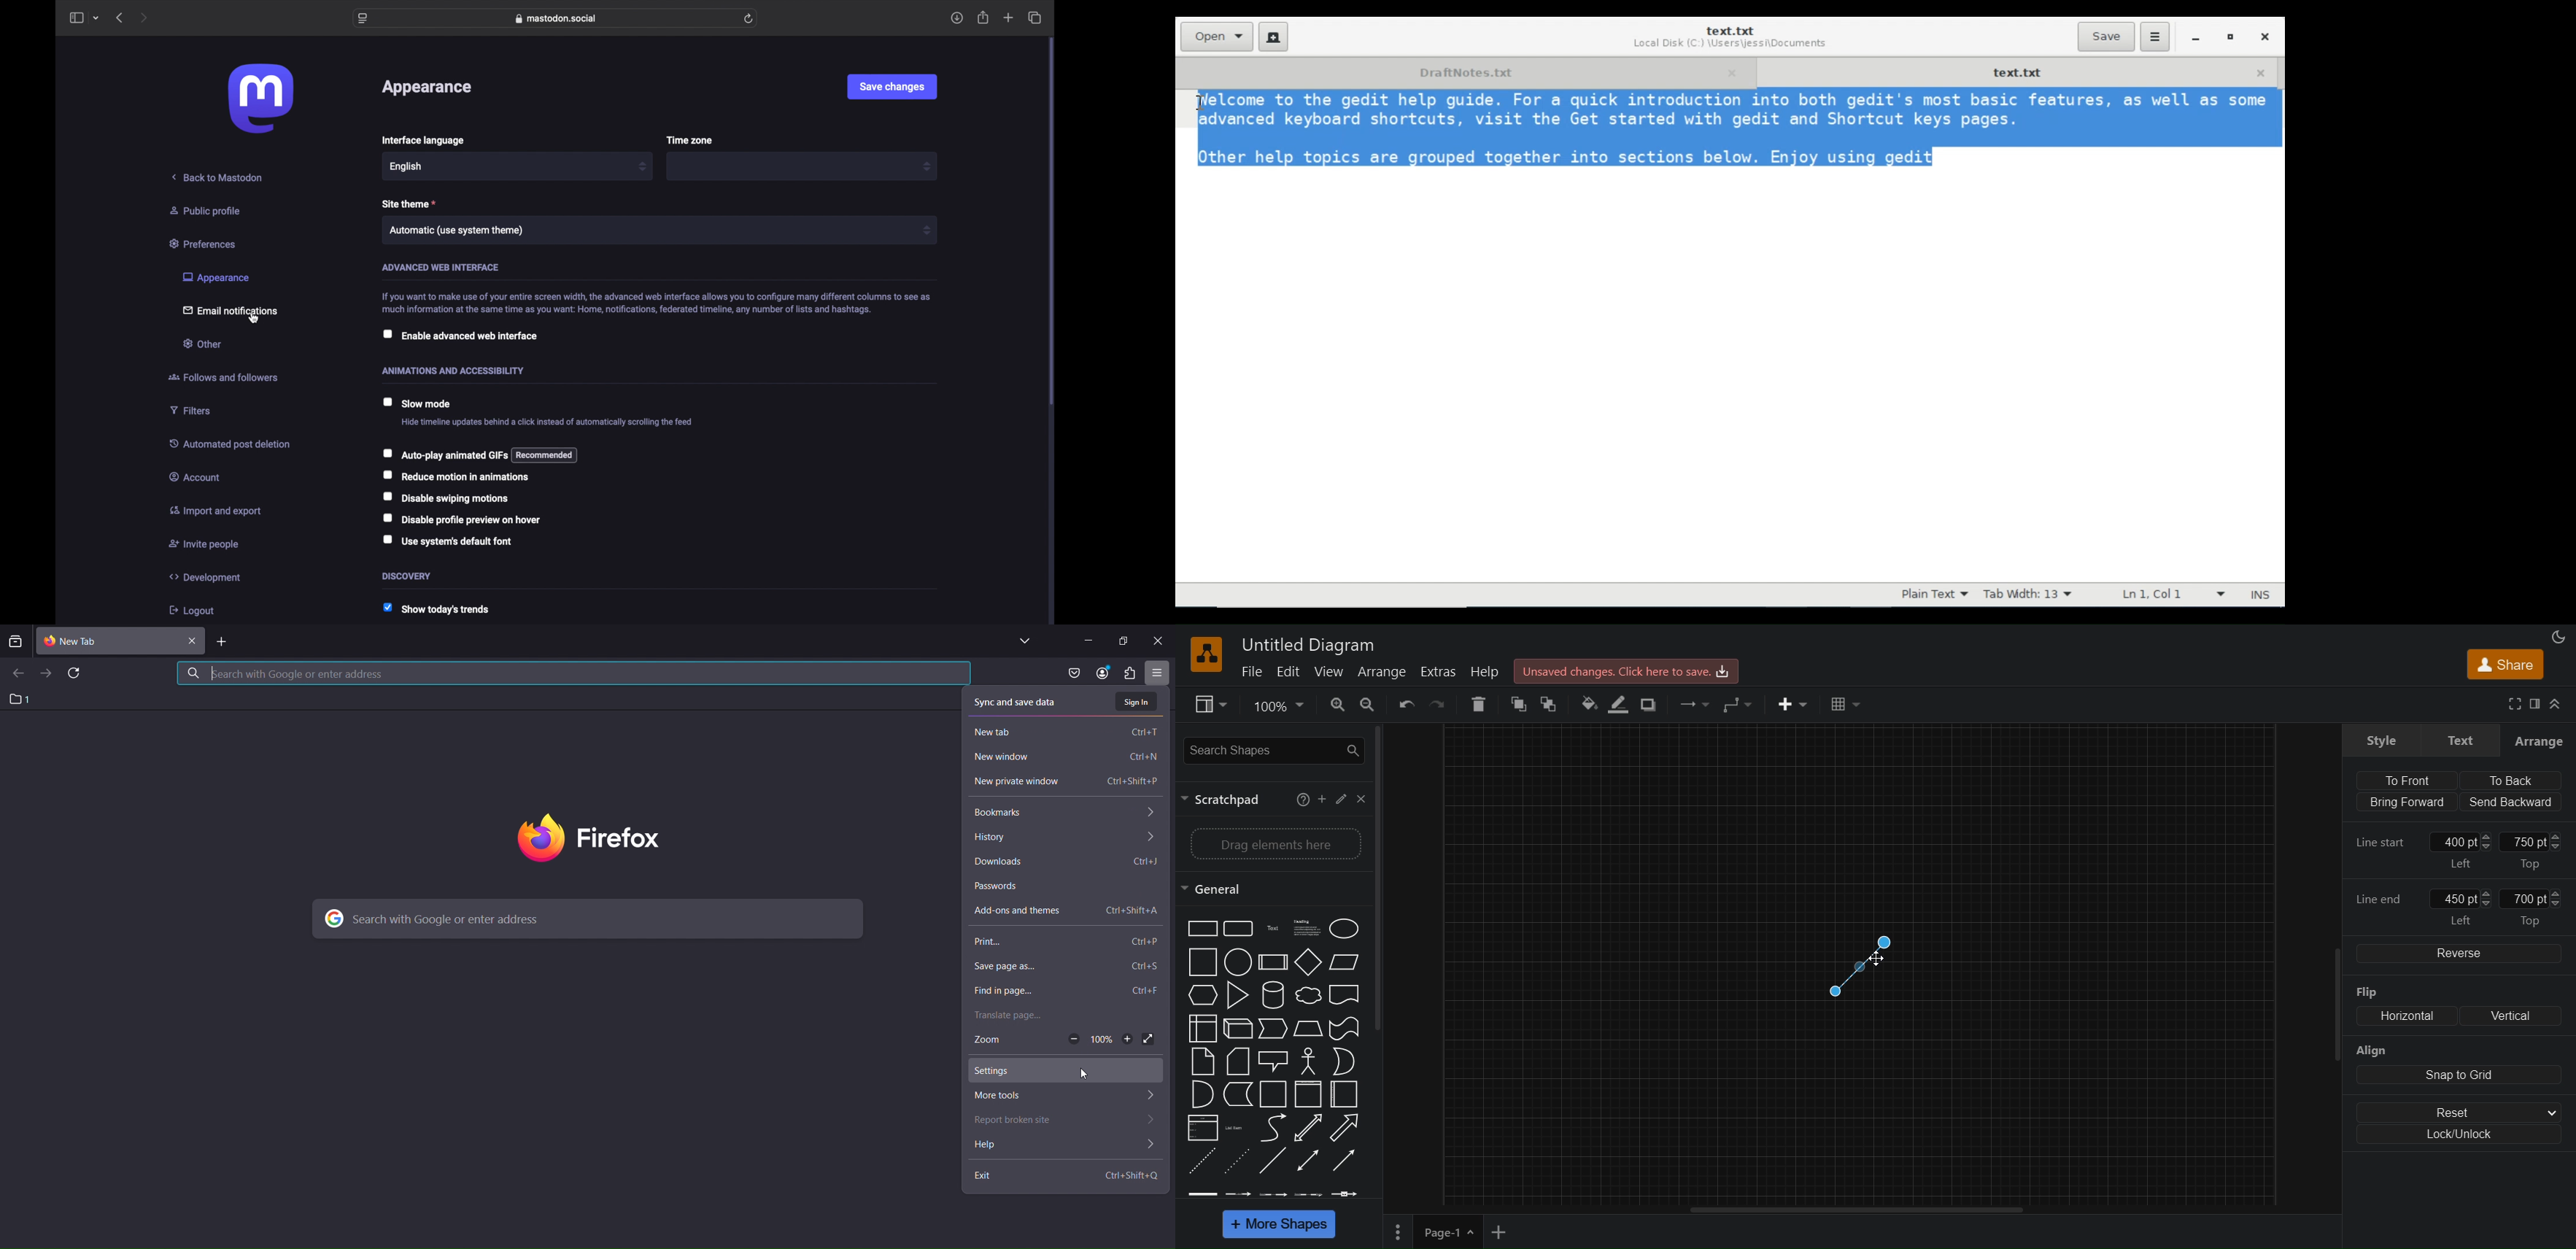 The image size is (2576, 1260). What do you see at coordinates (1345, 927) in the screenshot?
I see `Circle` at bounding box center [1345, 927].